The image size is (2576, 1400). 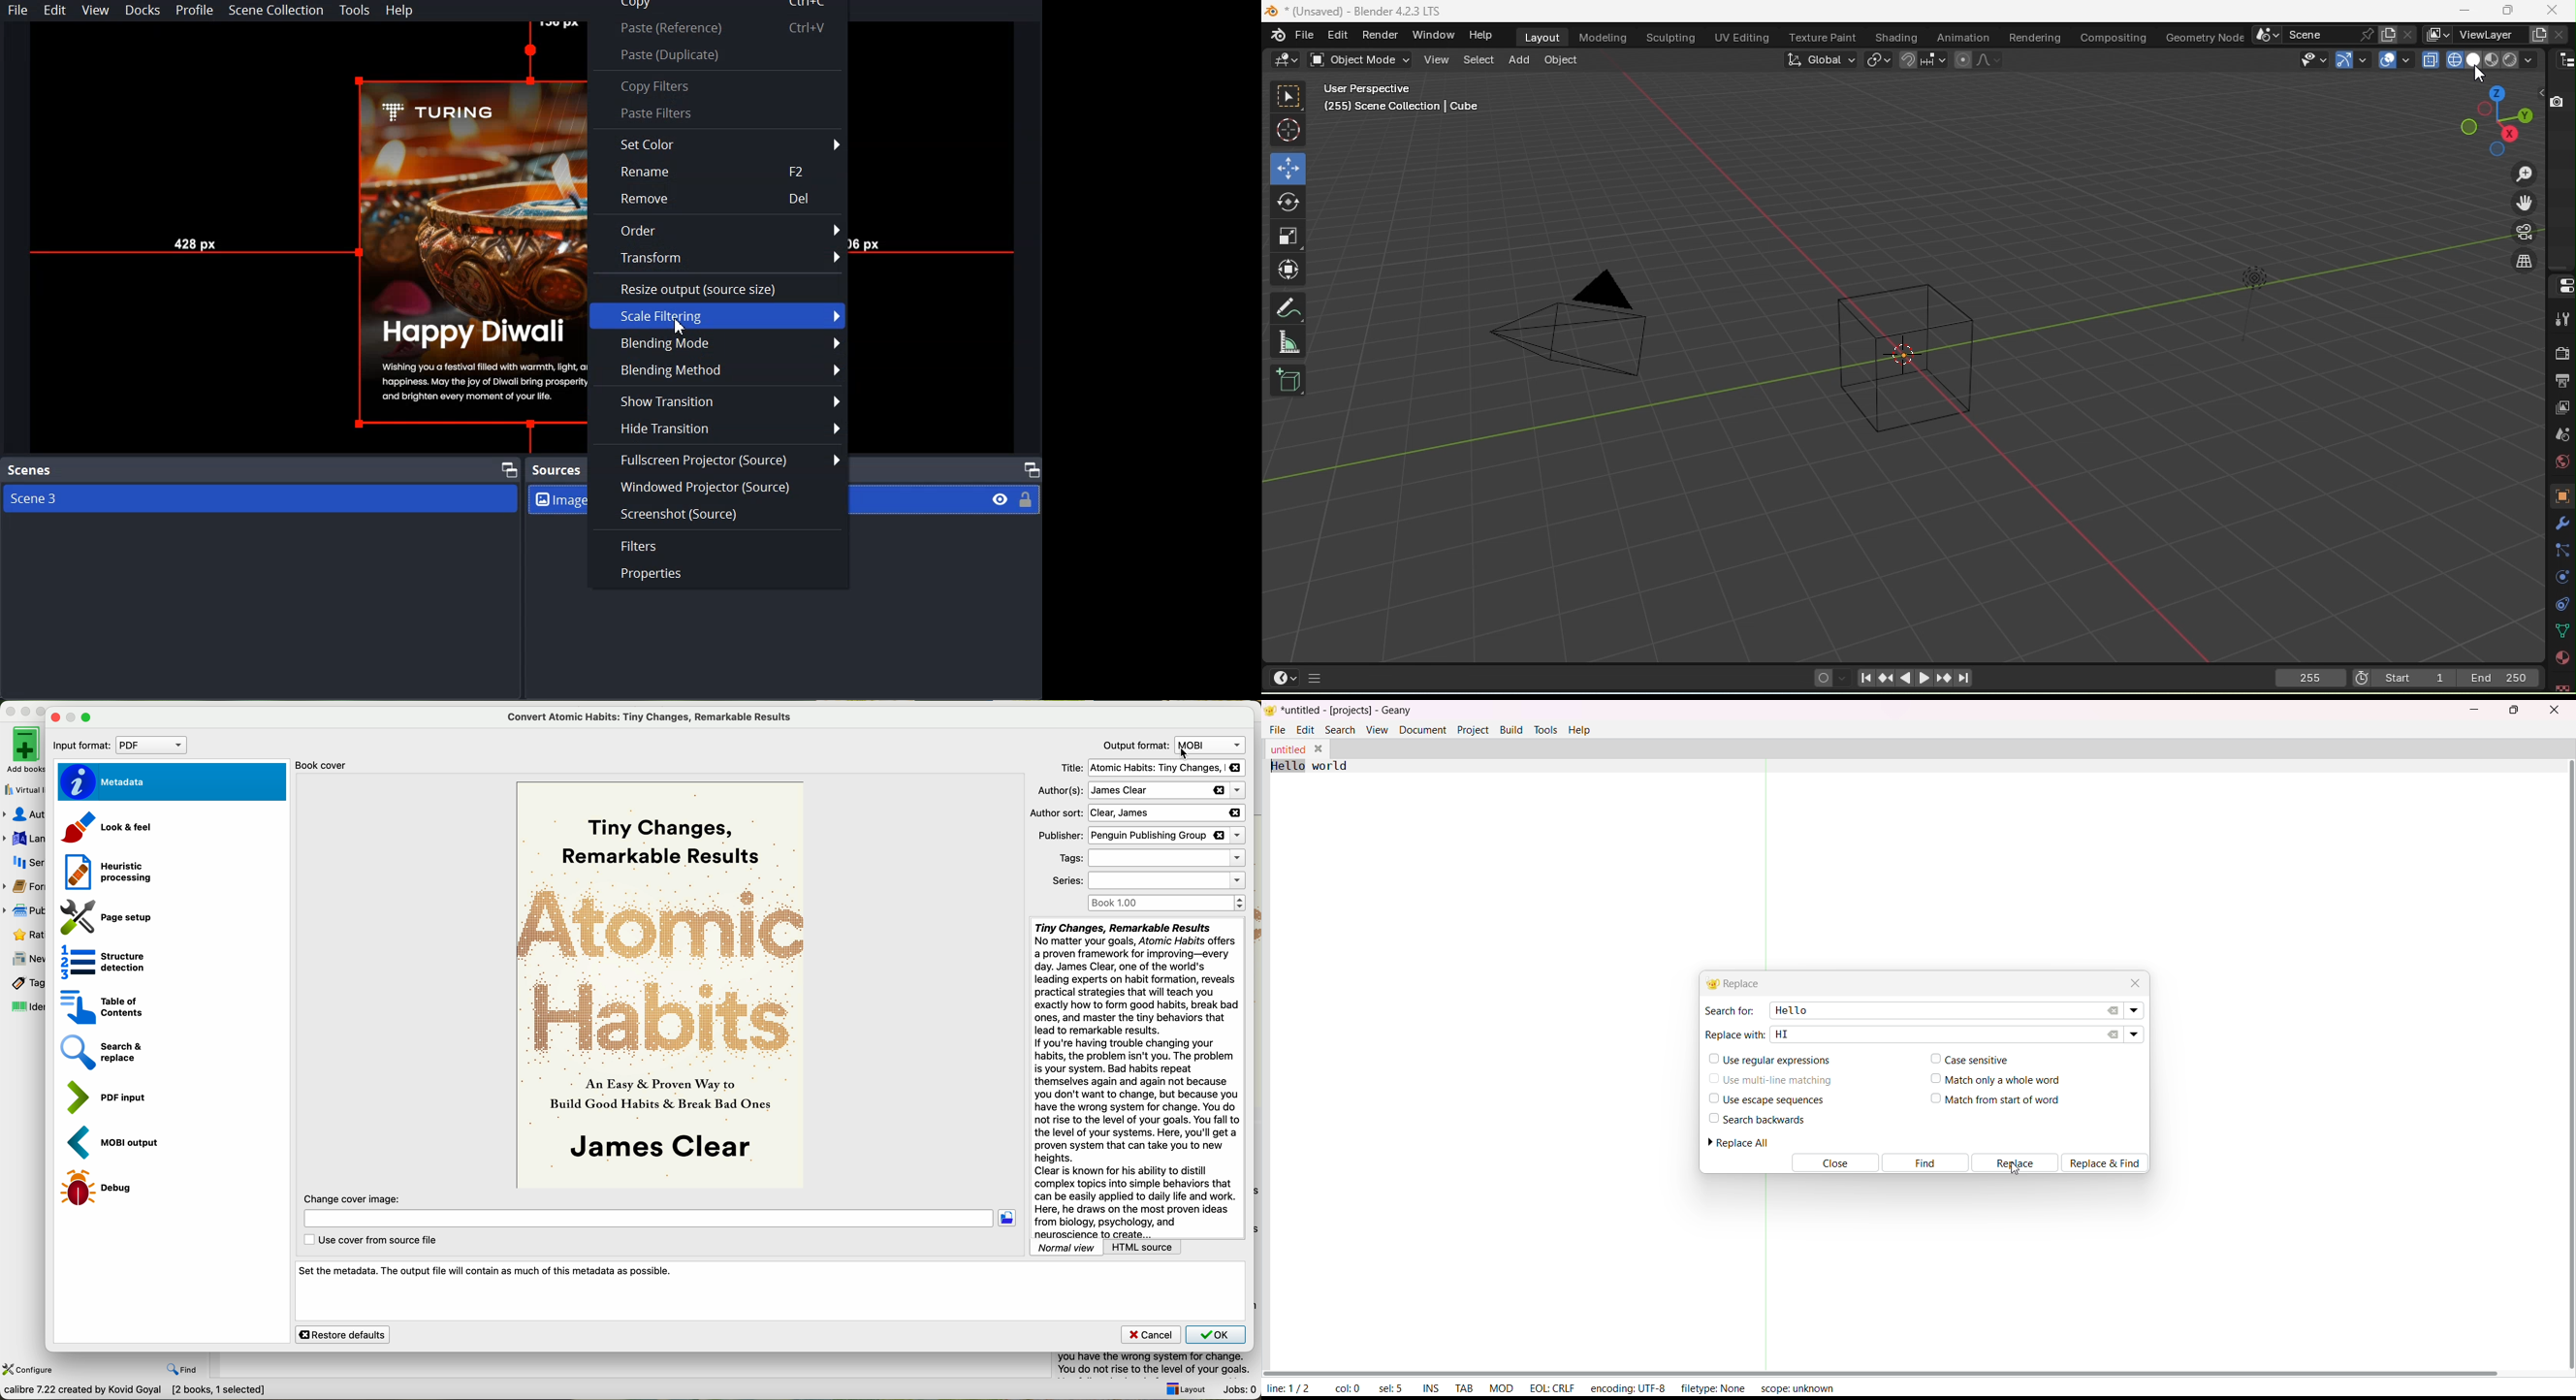 I want to click on Disable in renders, so click(x=2556, y=100).